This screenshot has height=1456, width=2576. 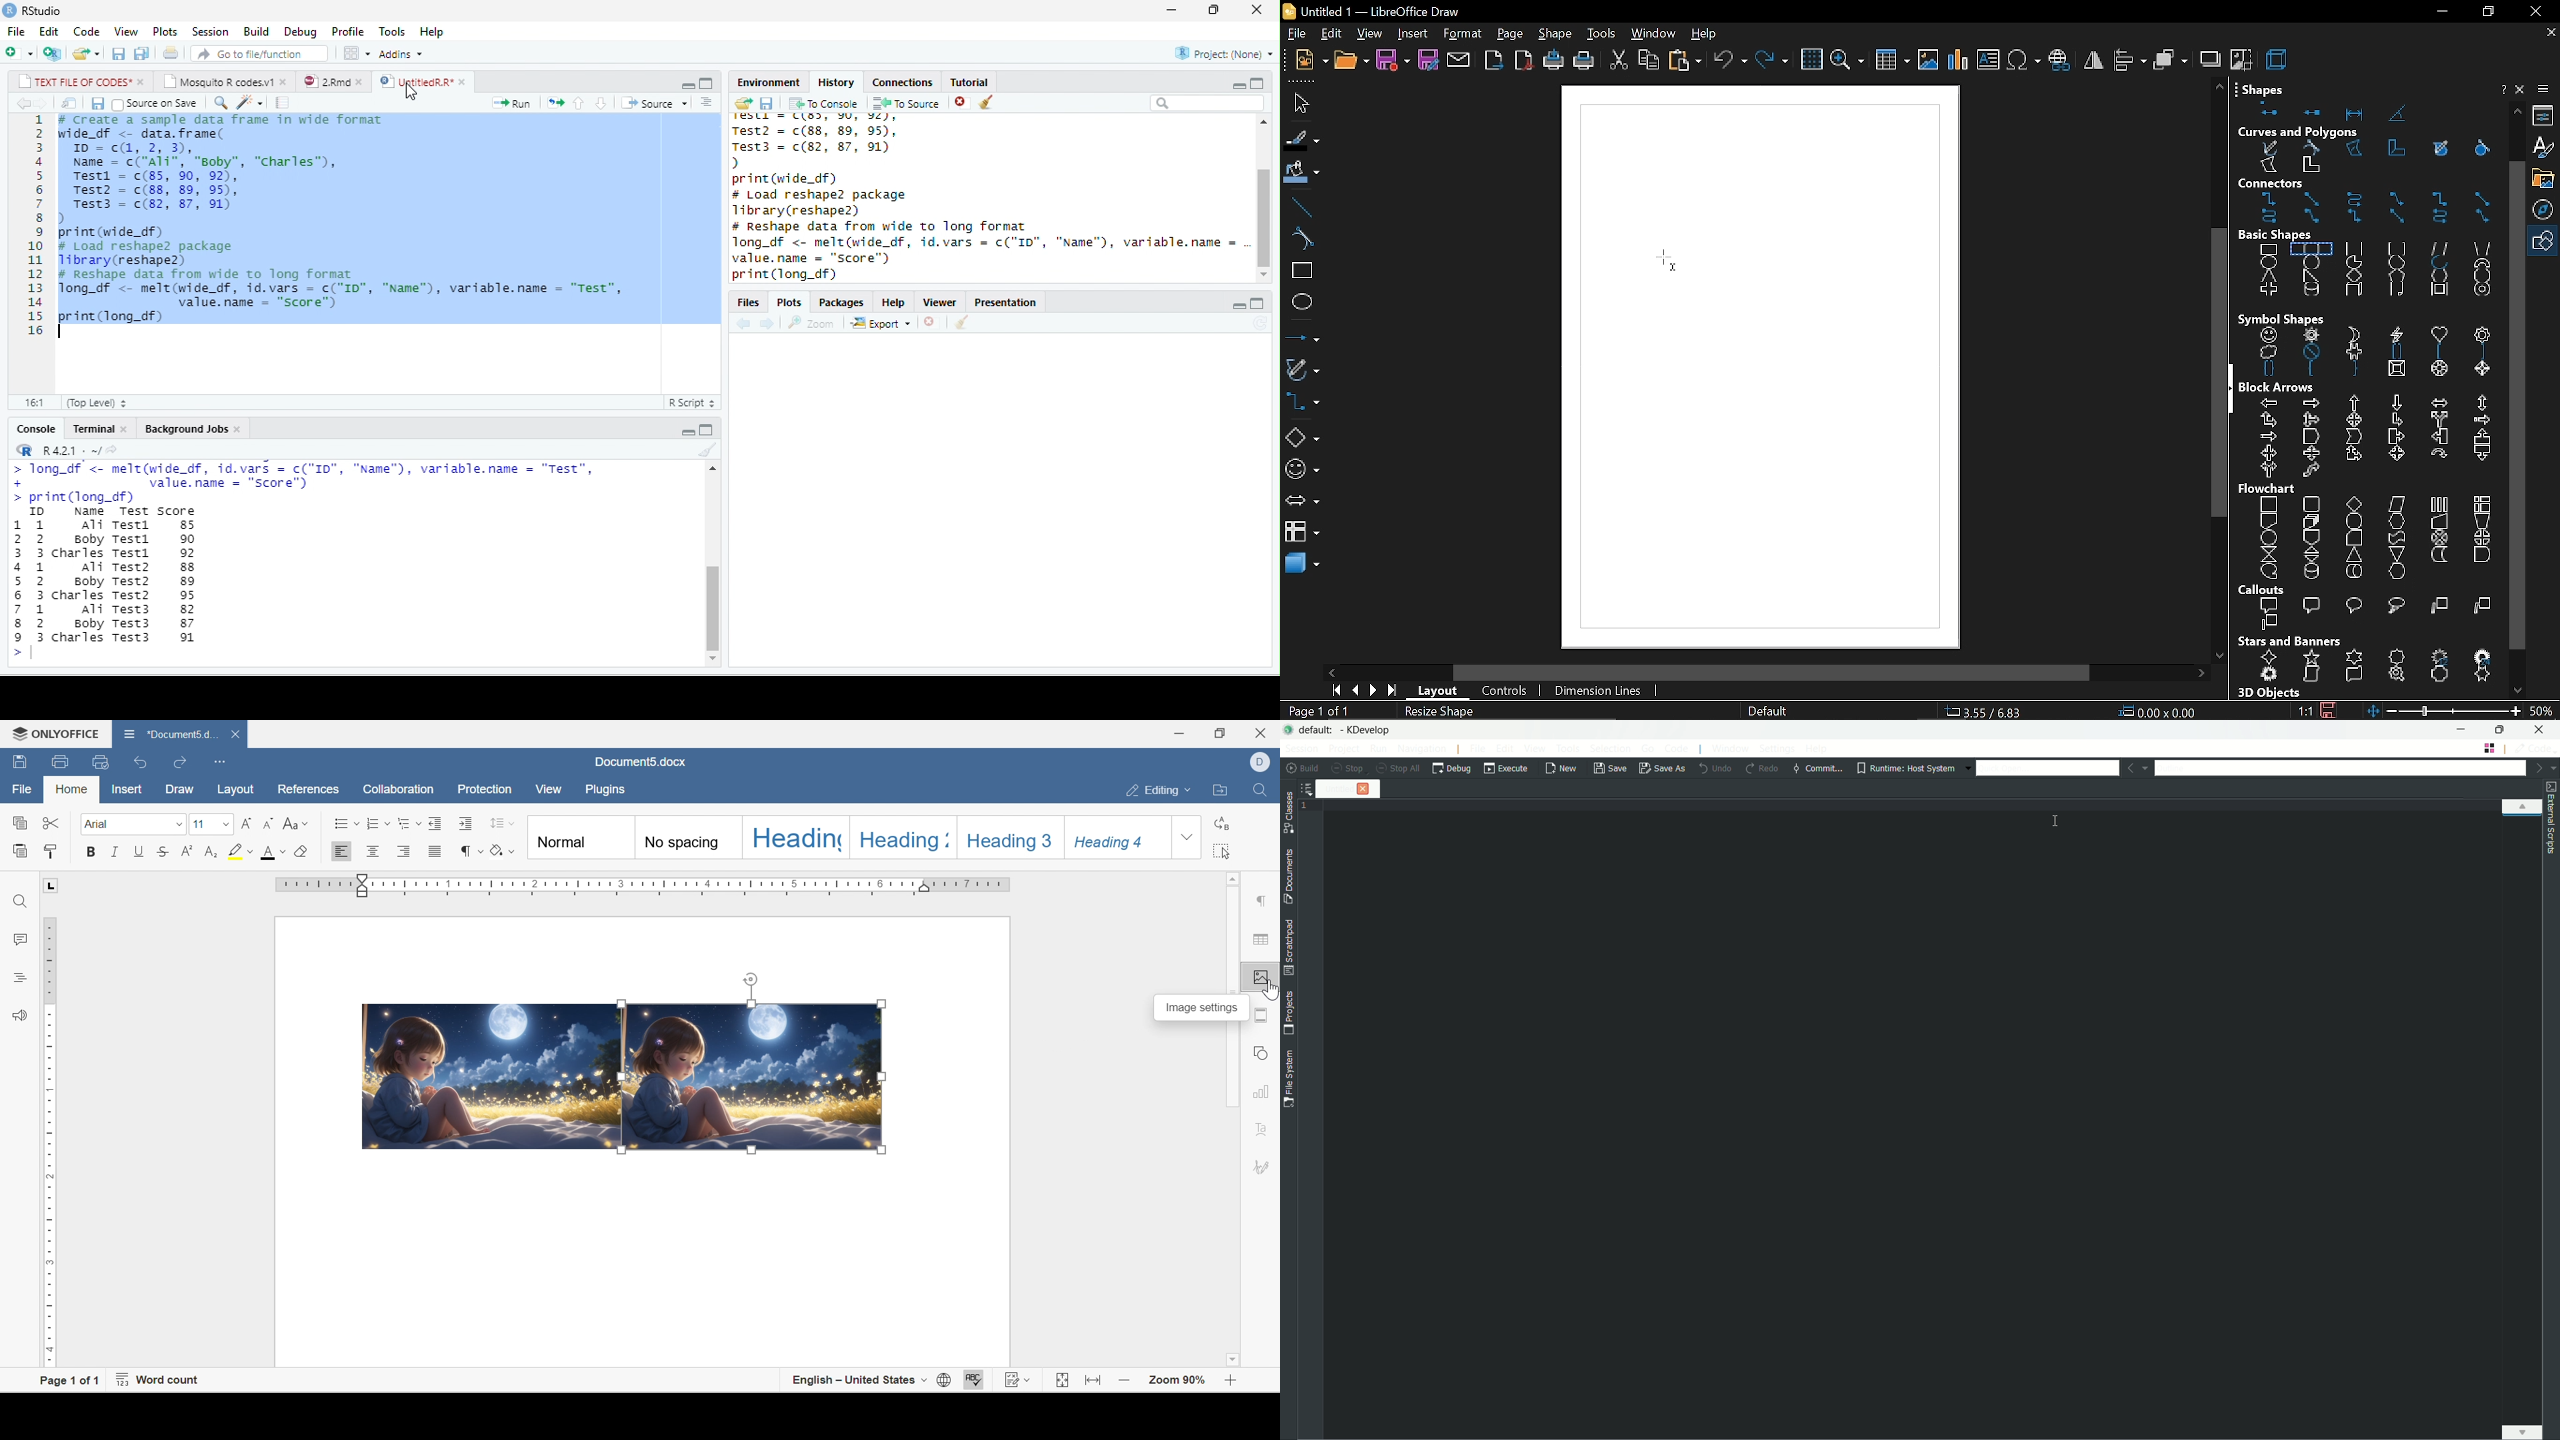 I want to click on scroll up, so click(x=1235, y=877).